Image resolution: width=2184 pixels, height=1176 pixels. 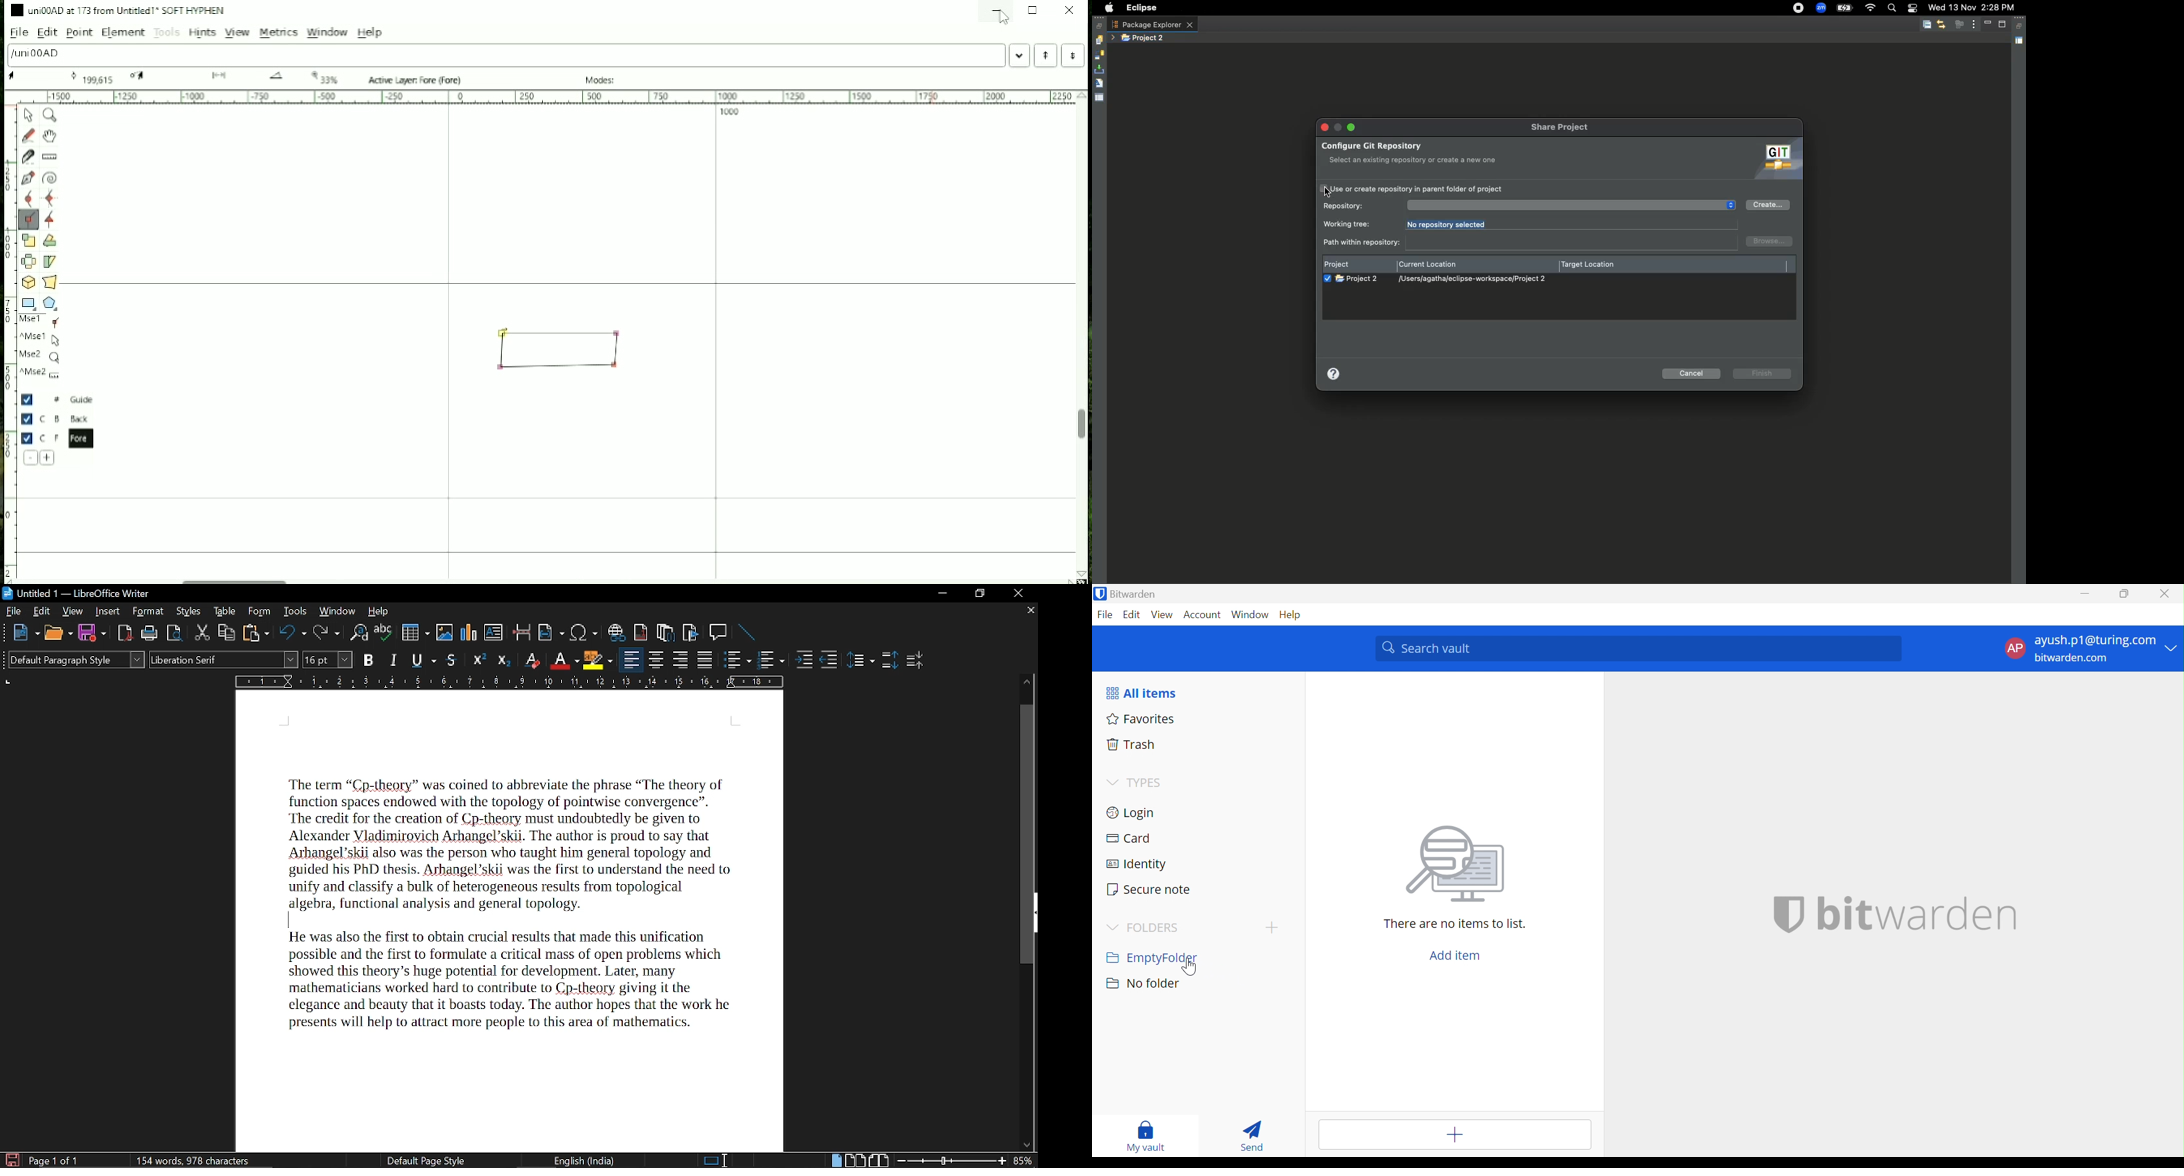 I want to click on Save, so click(x=11, y=1159).